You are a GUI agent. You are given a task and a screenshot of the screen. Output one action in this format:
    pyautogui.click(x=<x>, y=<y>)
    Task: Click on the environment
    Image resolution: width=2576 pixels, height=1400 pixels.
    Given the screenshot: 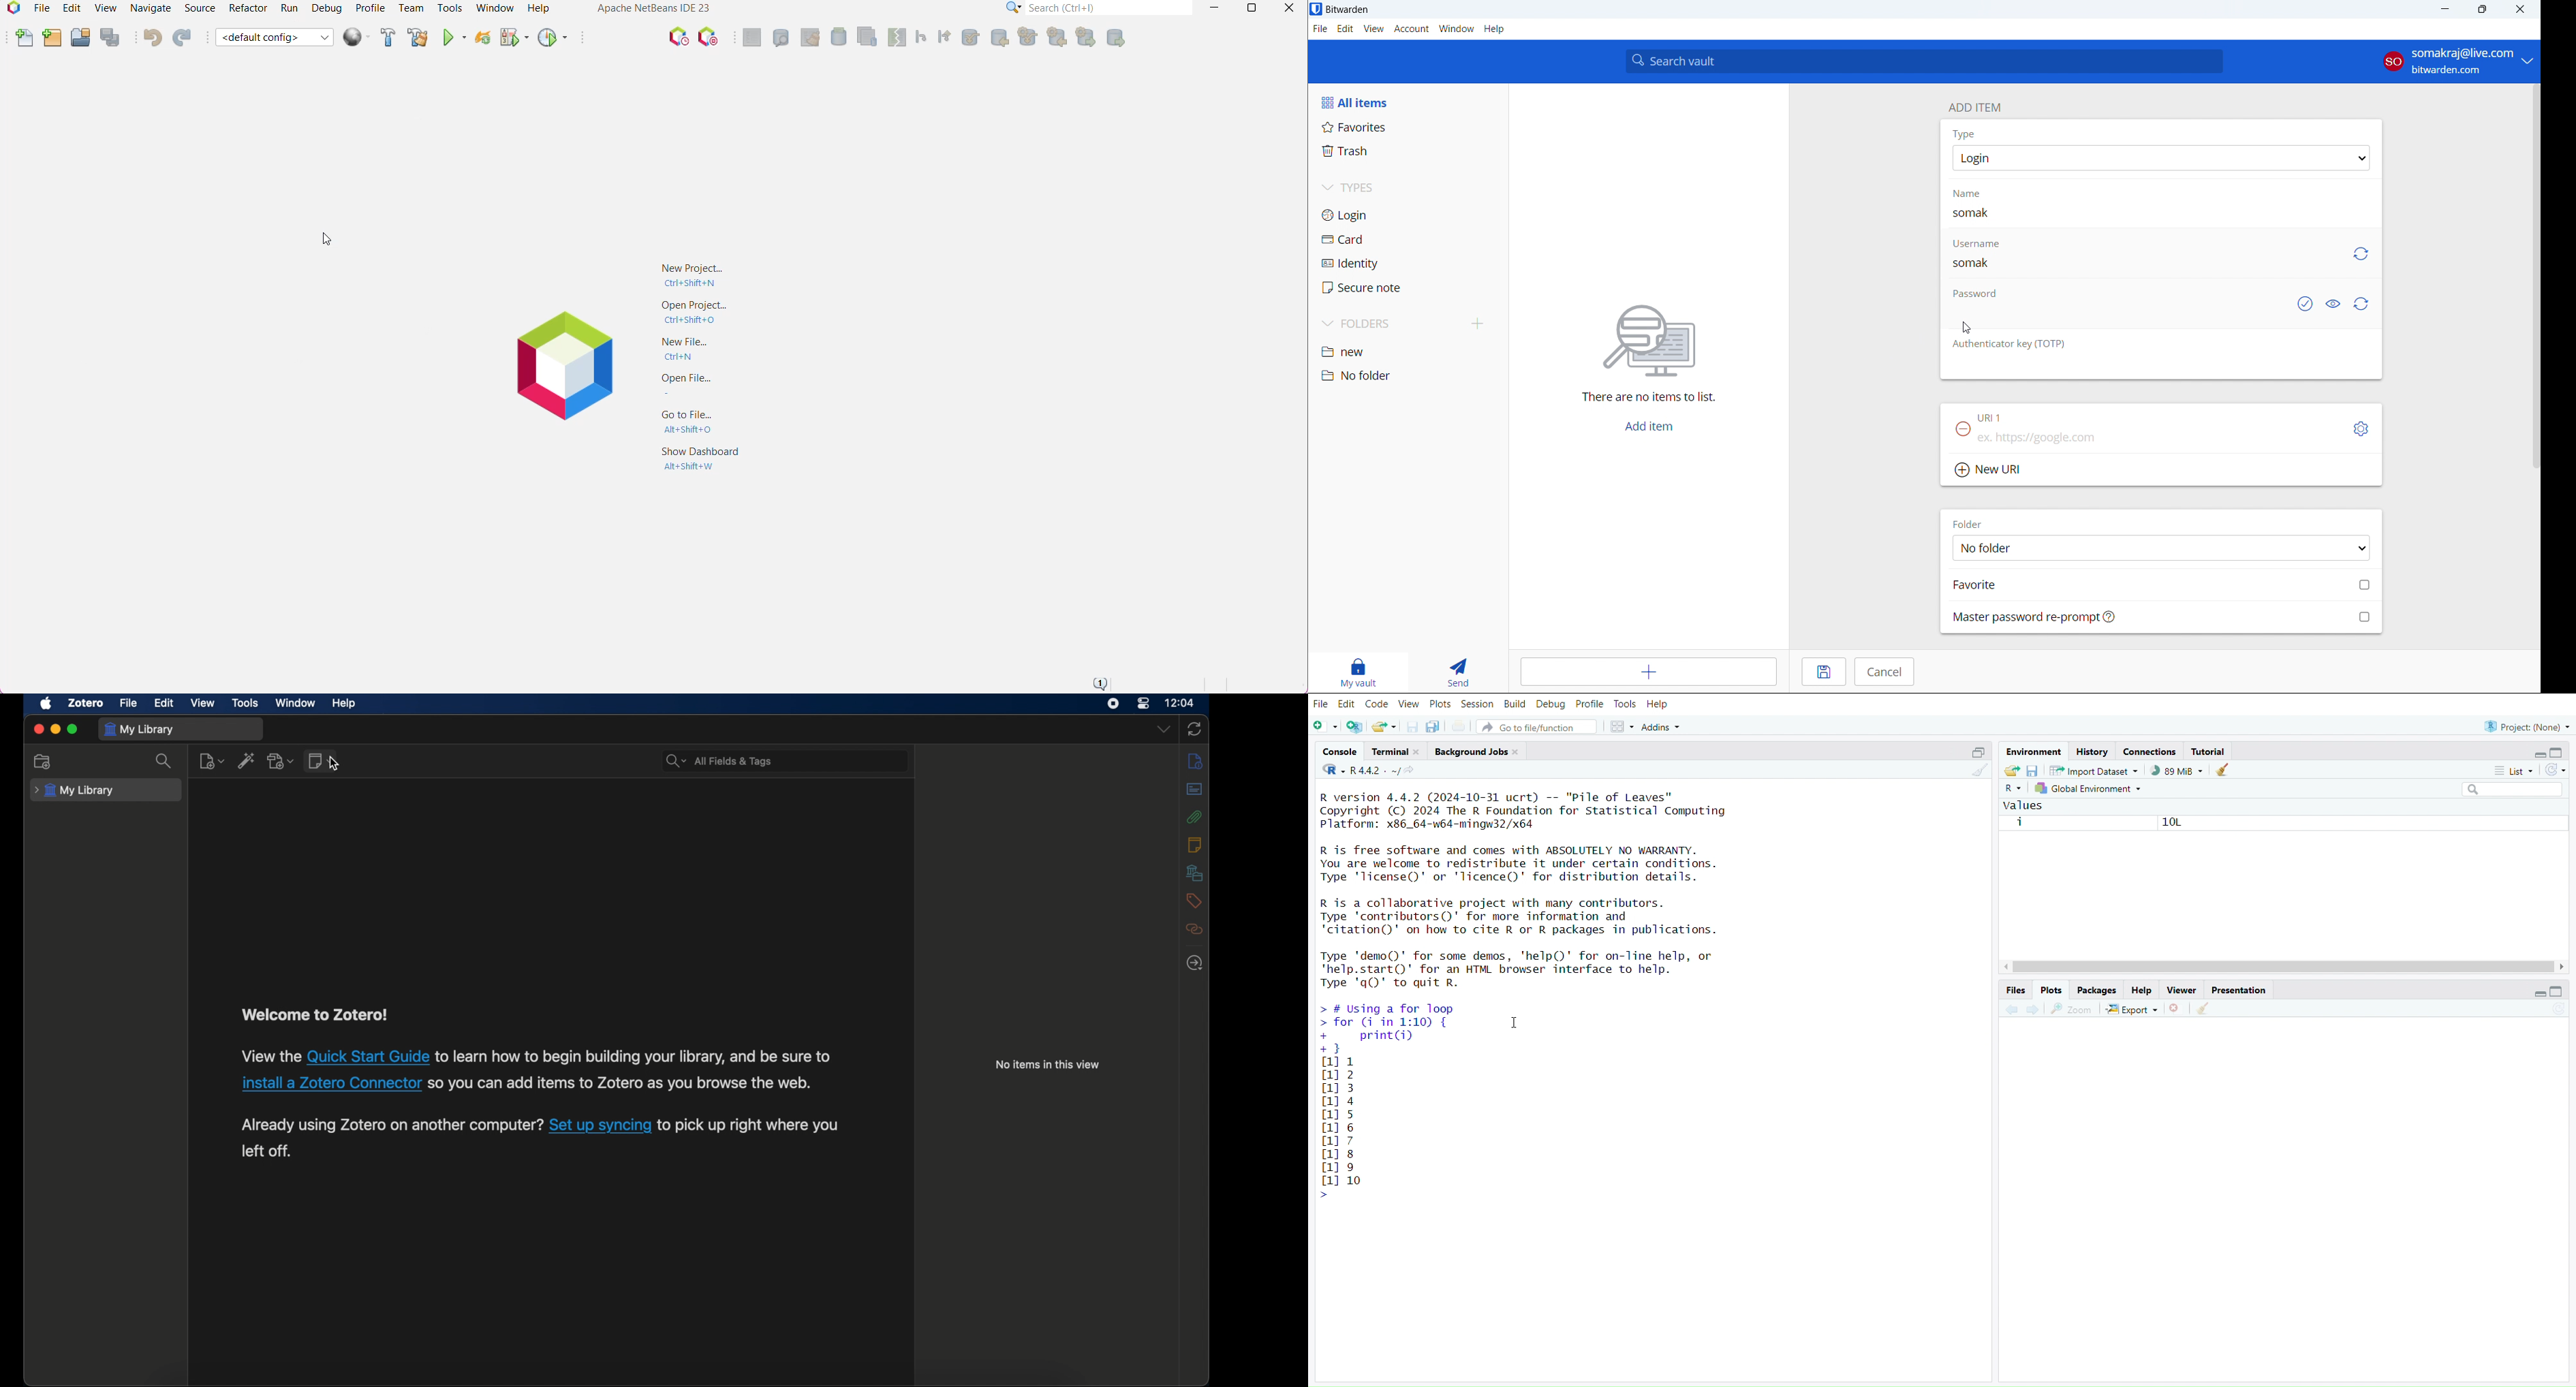 What is the action you would take?
    pyautogui.click(x=2034, y=753)
    